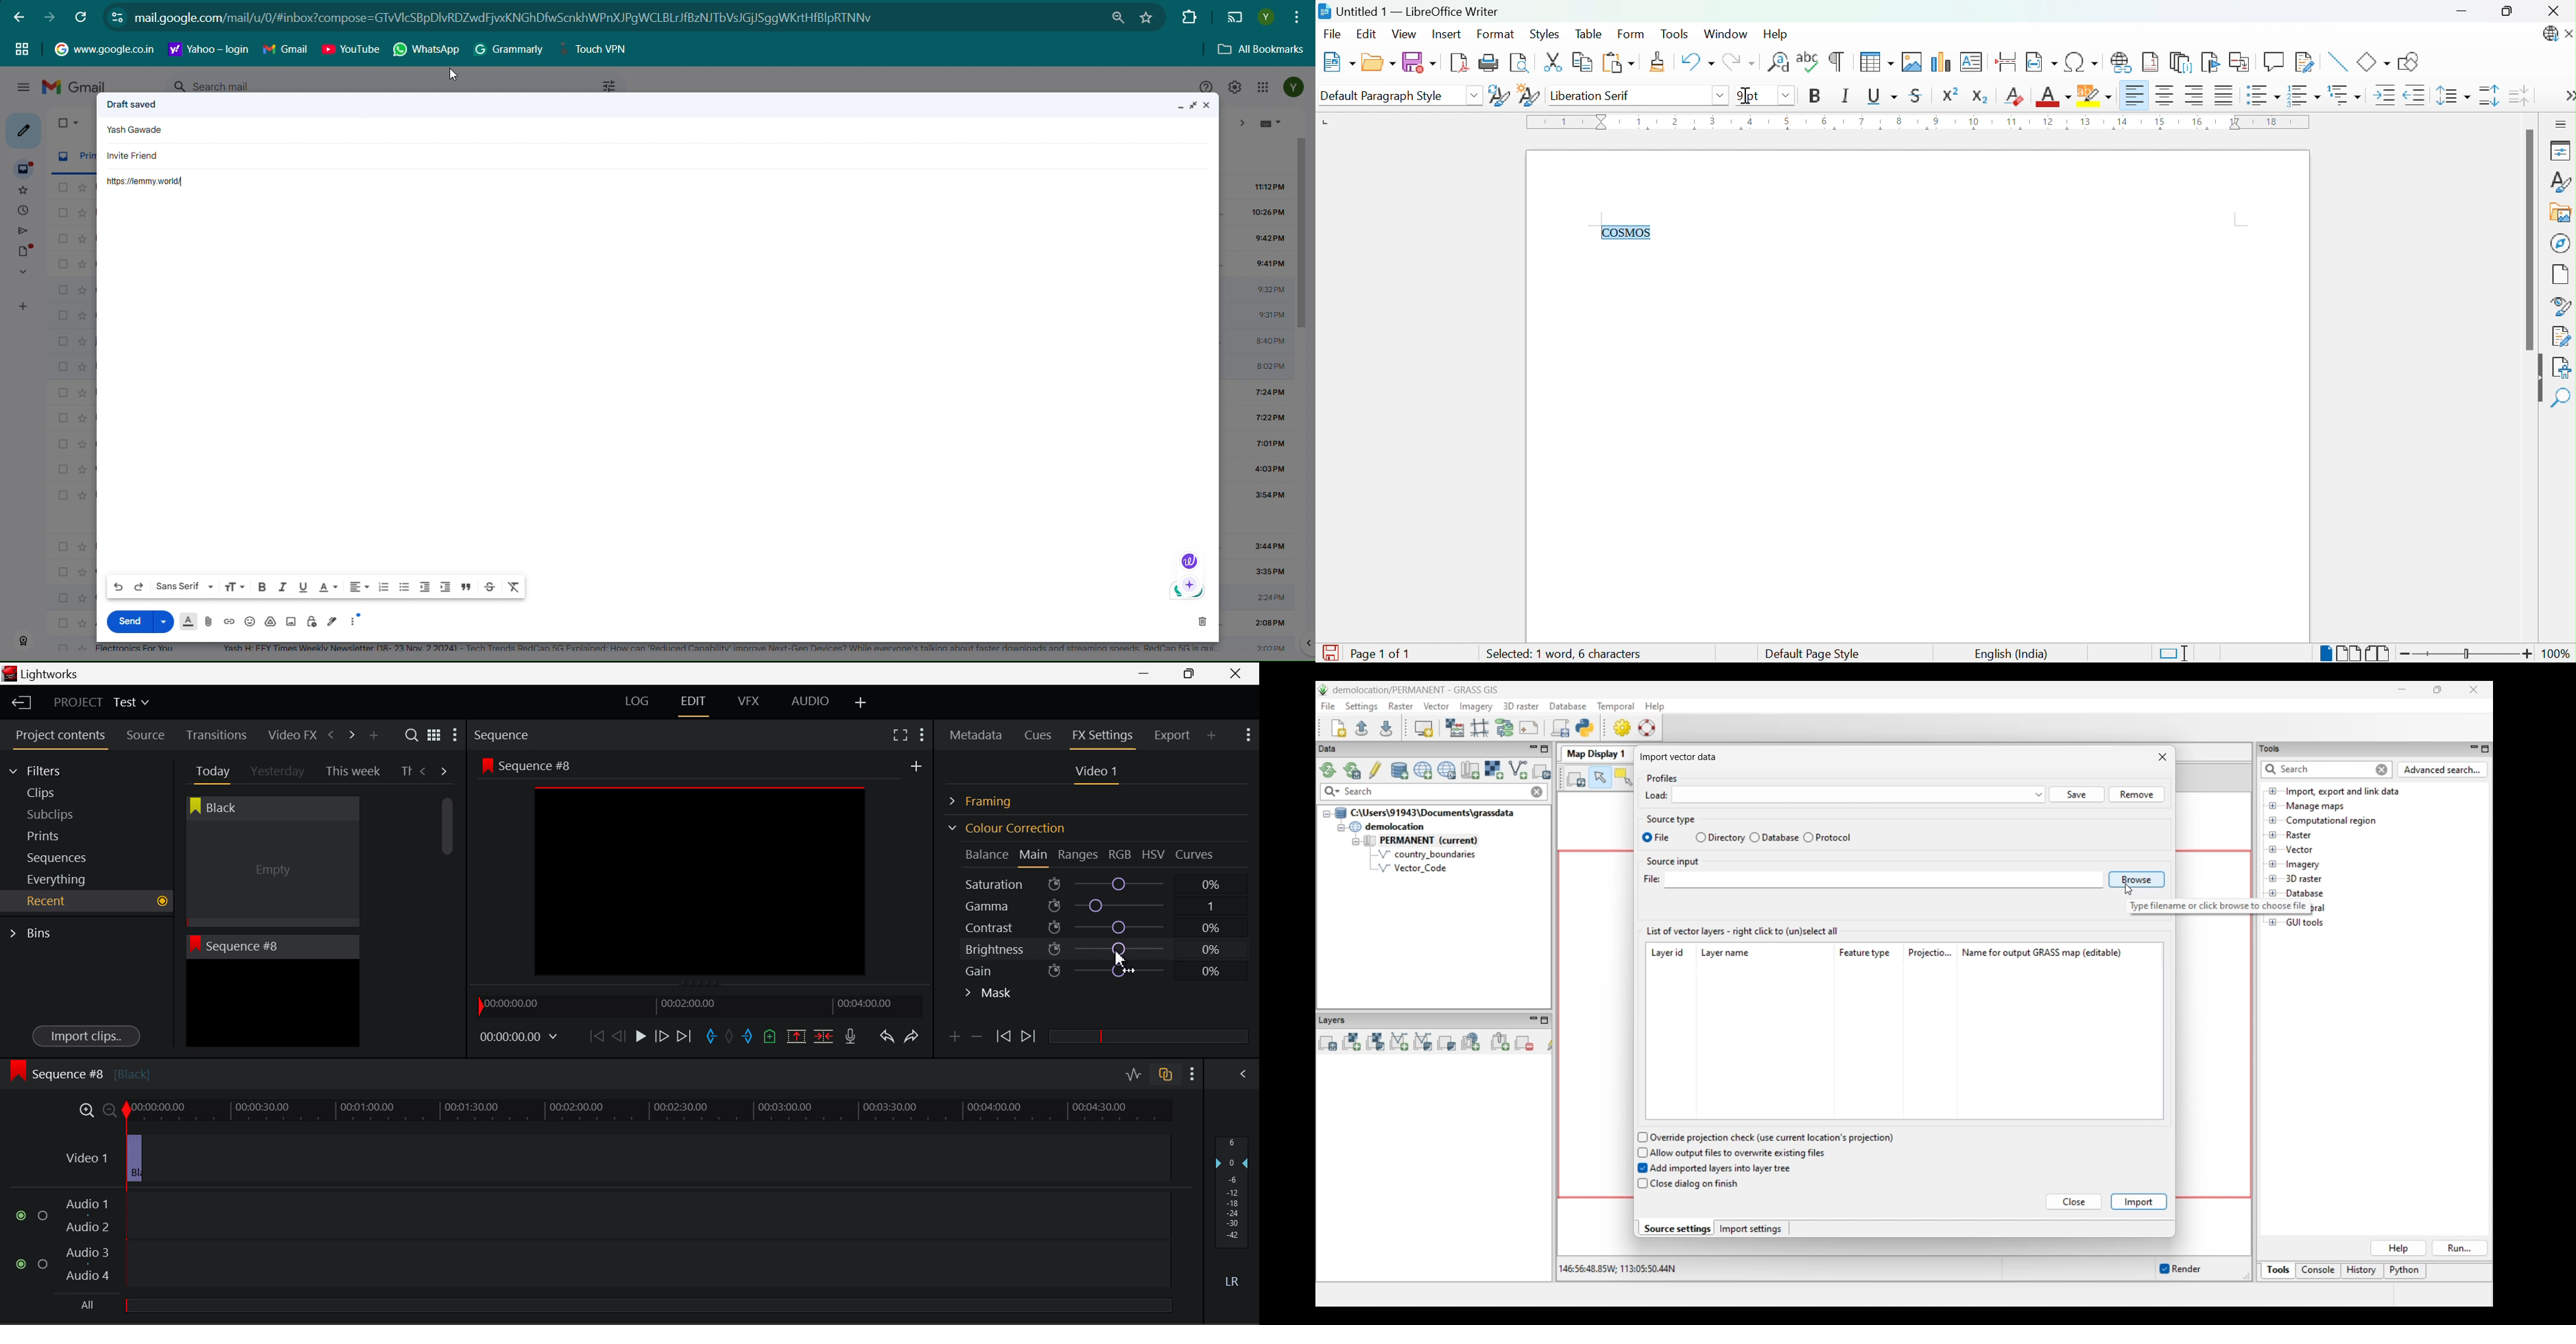 Image resolution: width=2576 pixels, height=1344 pixels. What do you see at coordinates (2561, 335) in the screenshot?
I see `Manage Settings` at bounding box center [2561, 335].